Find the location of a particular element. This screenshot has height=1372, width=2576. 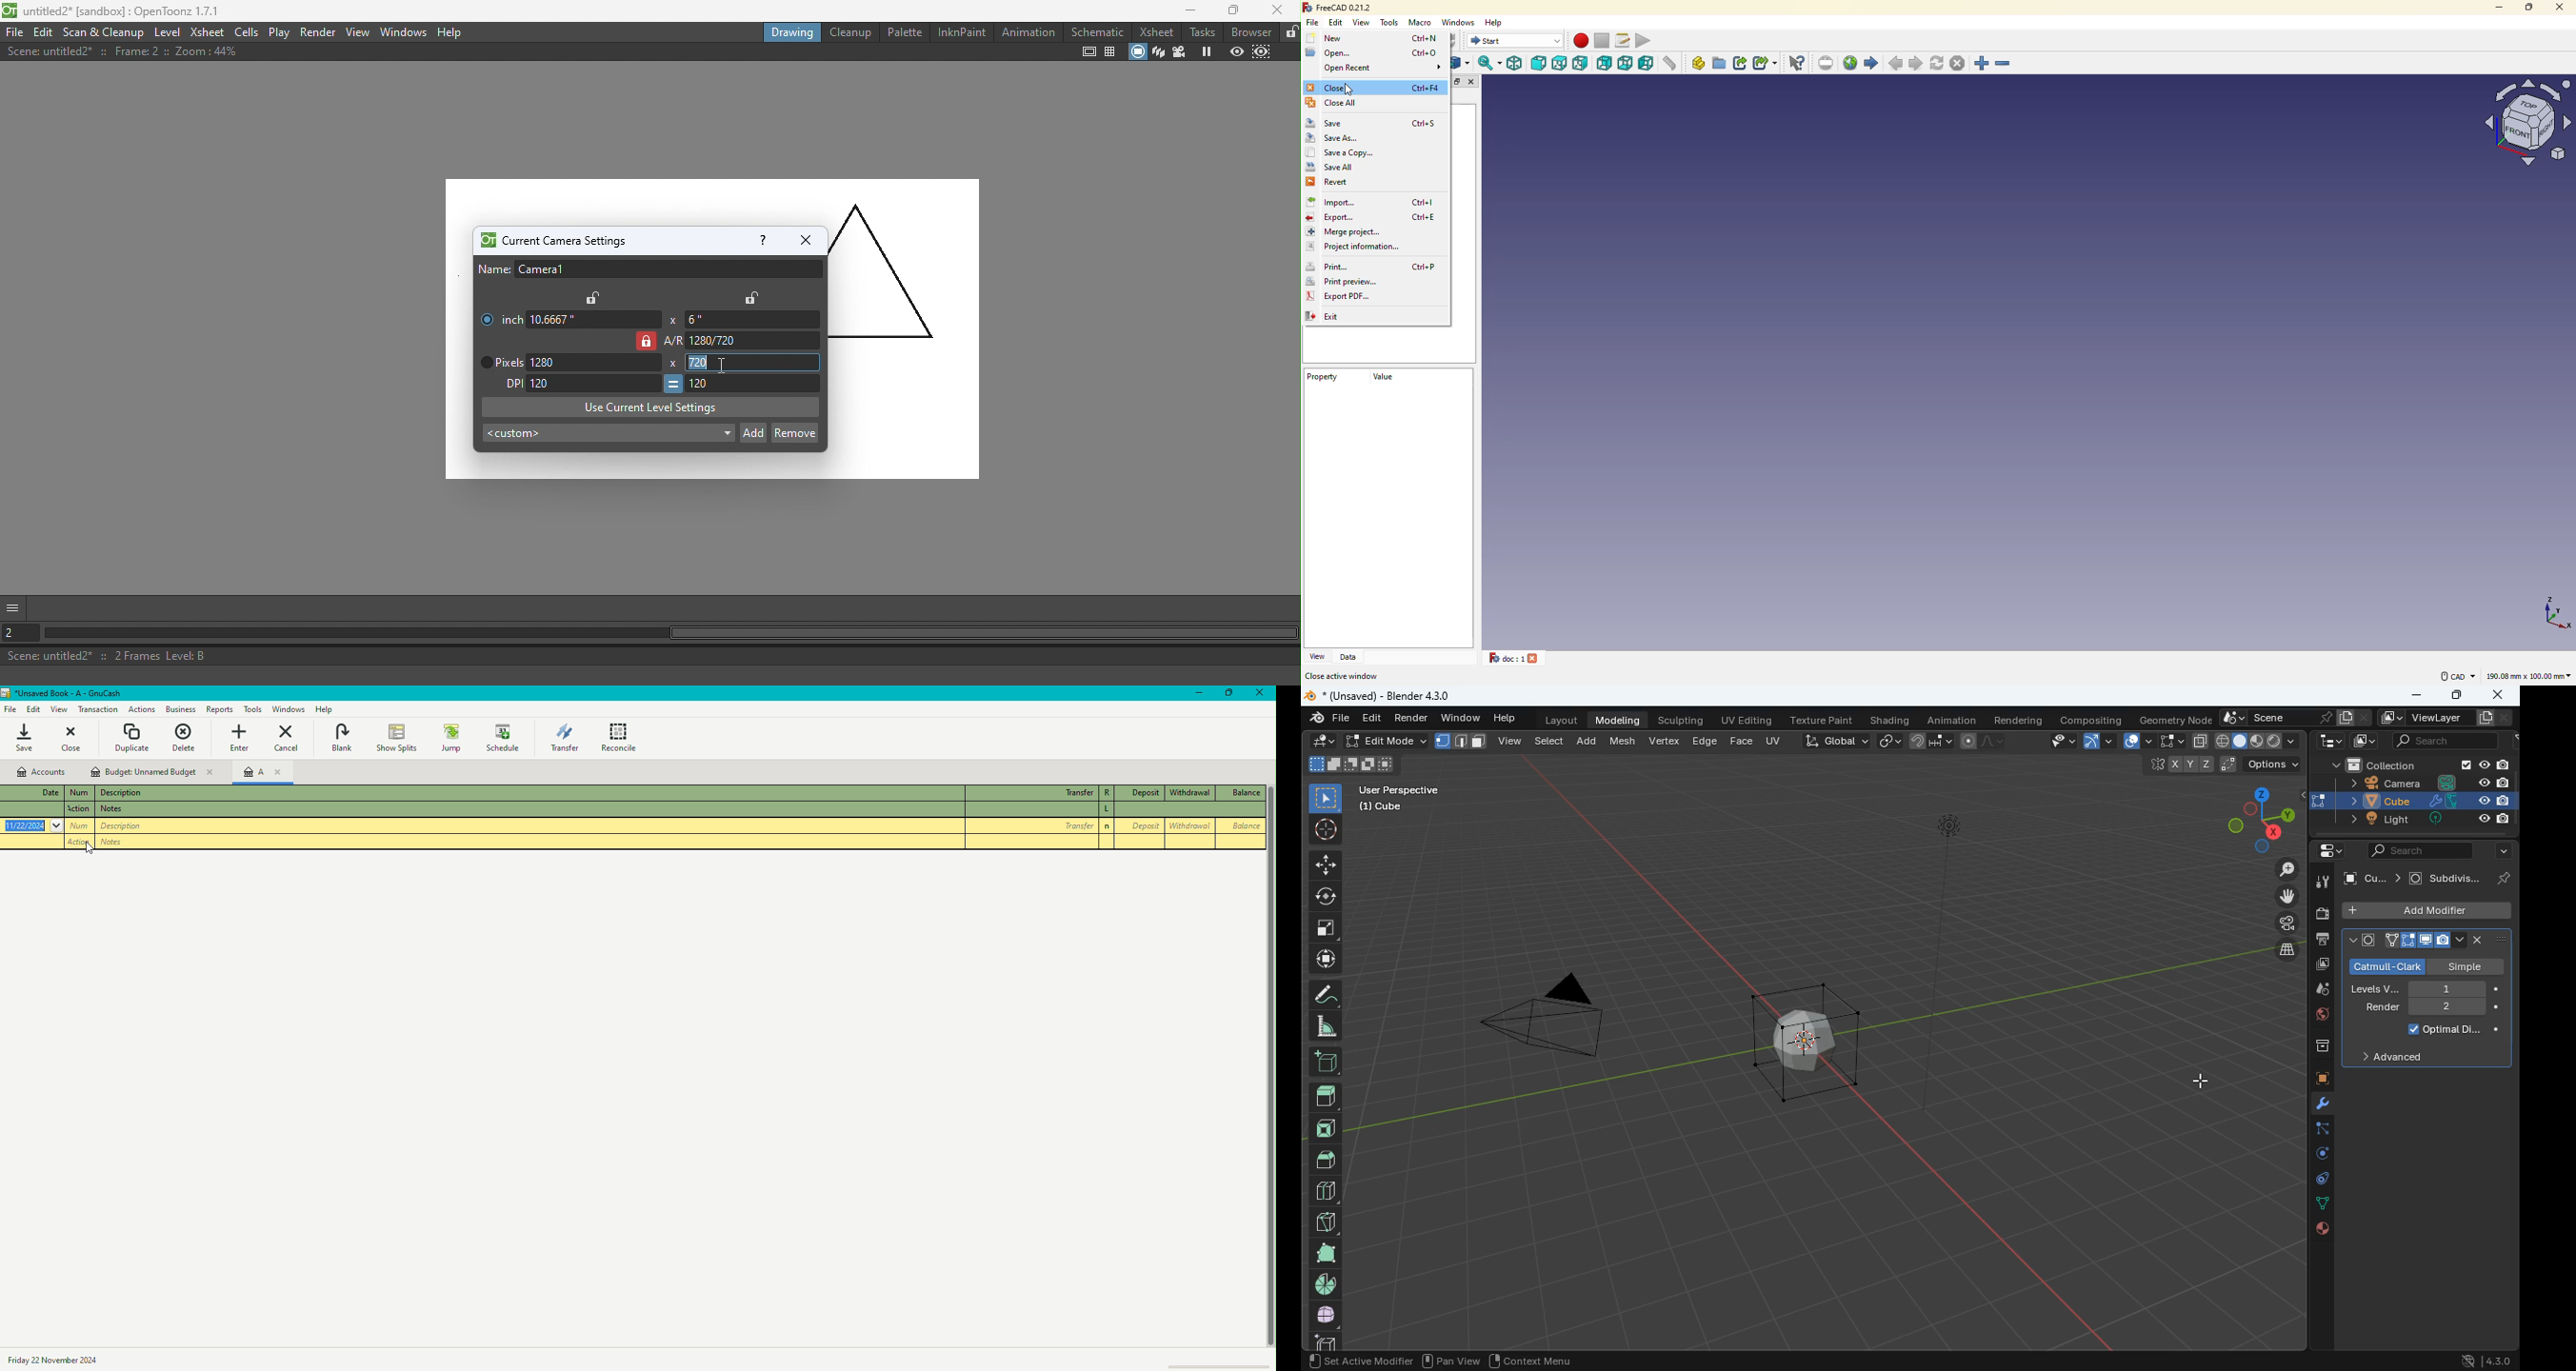

Pixels is located at coordinates (498, 363).